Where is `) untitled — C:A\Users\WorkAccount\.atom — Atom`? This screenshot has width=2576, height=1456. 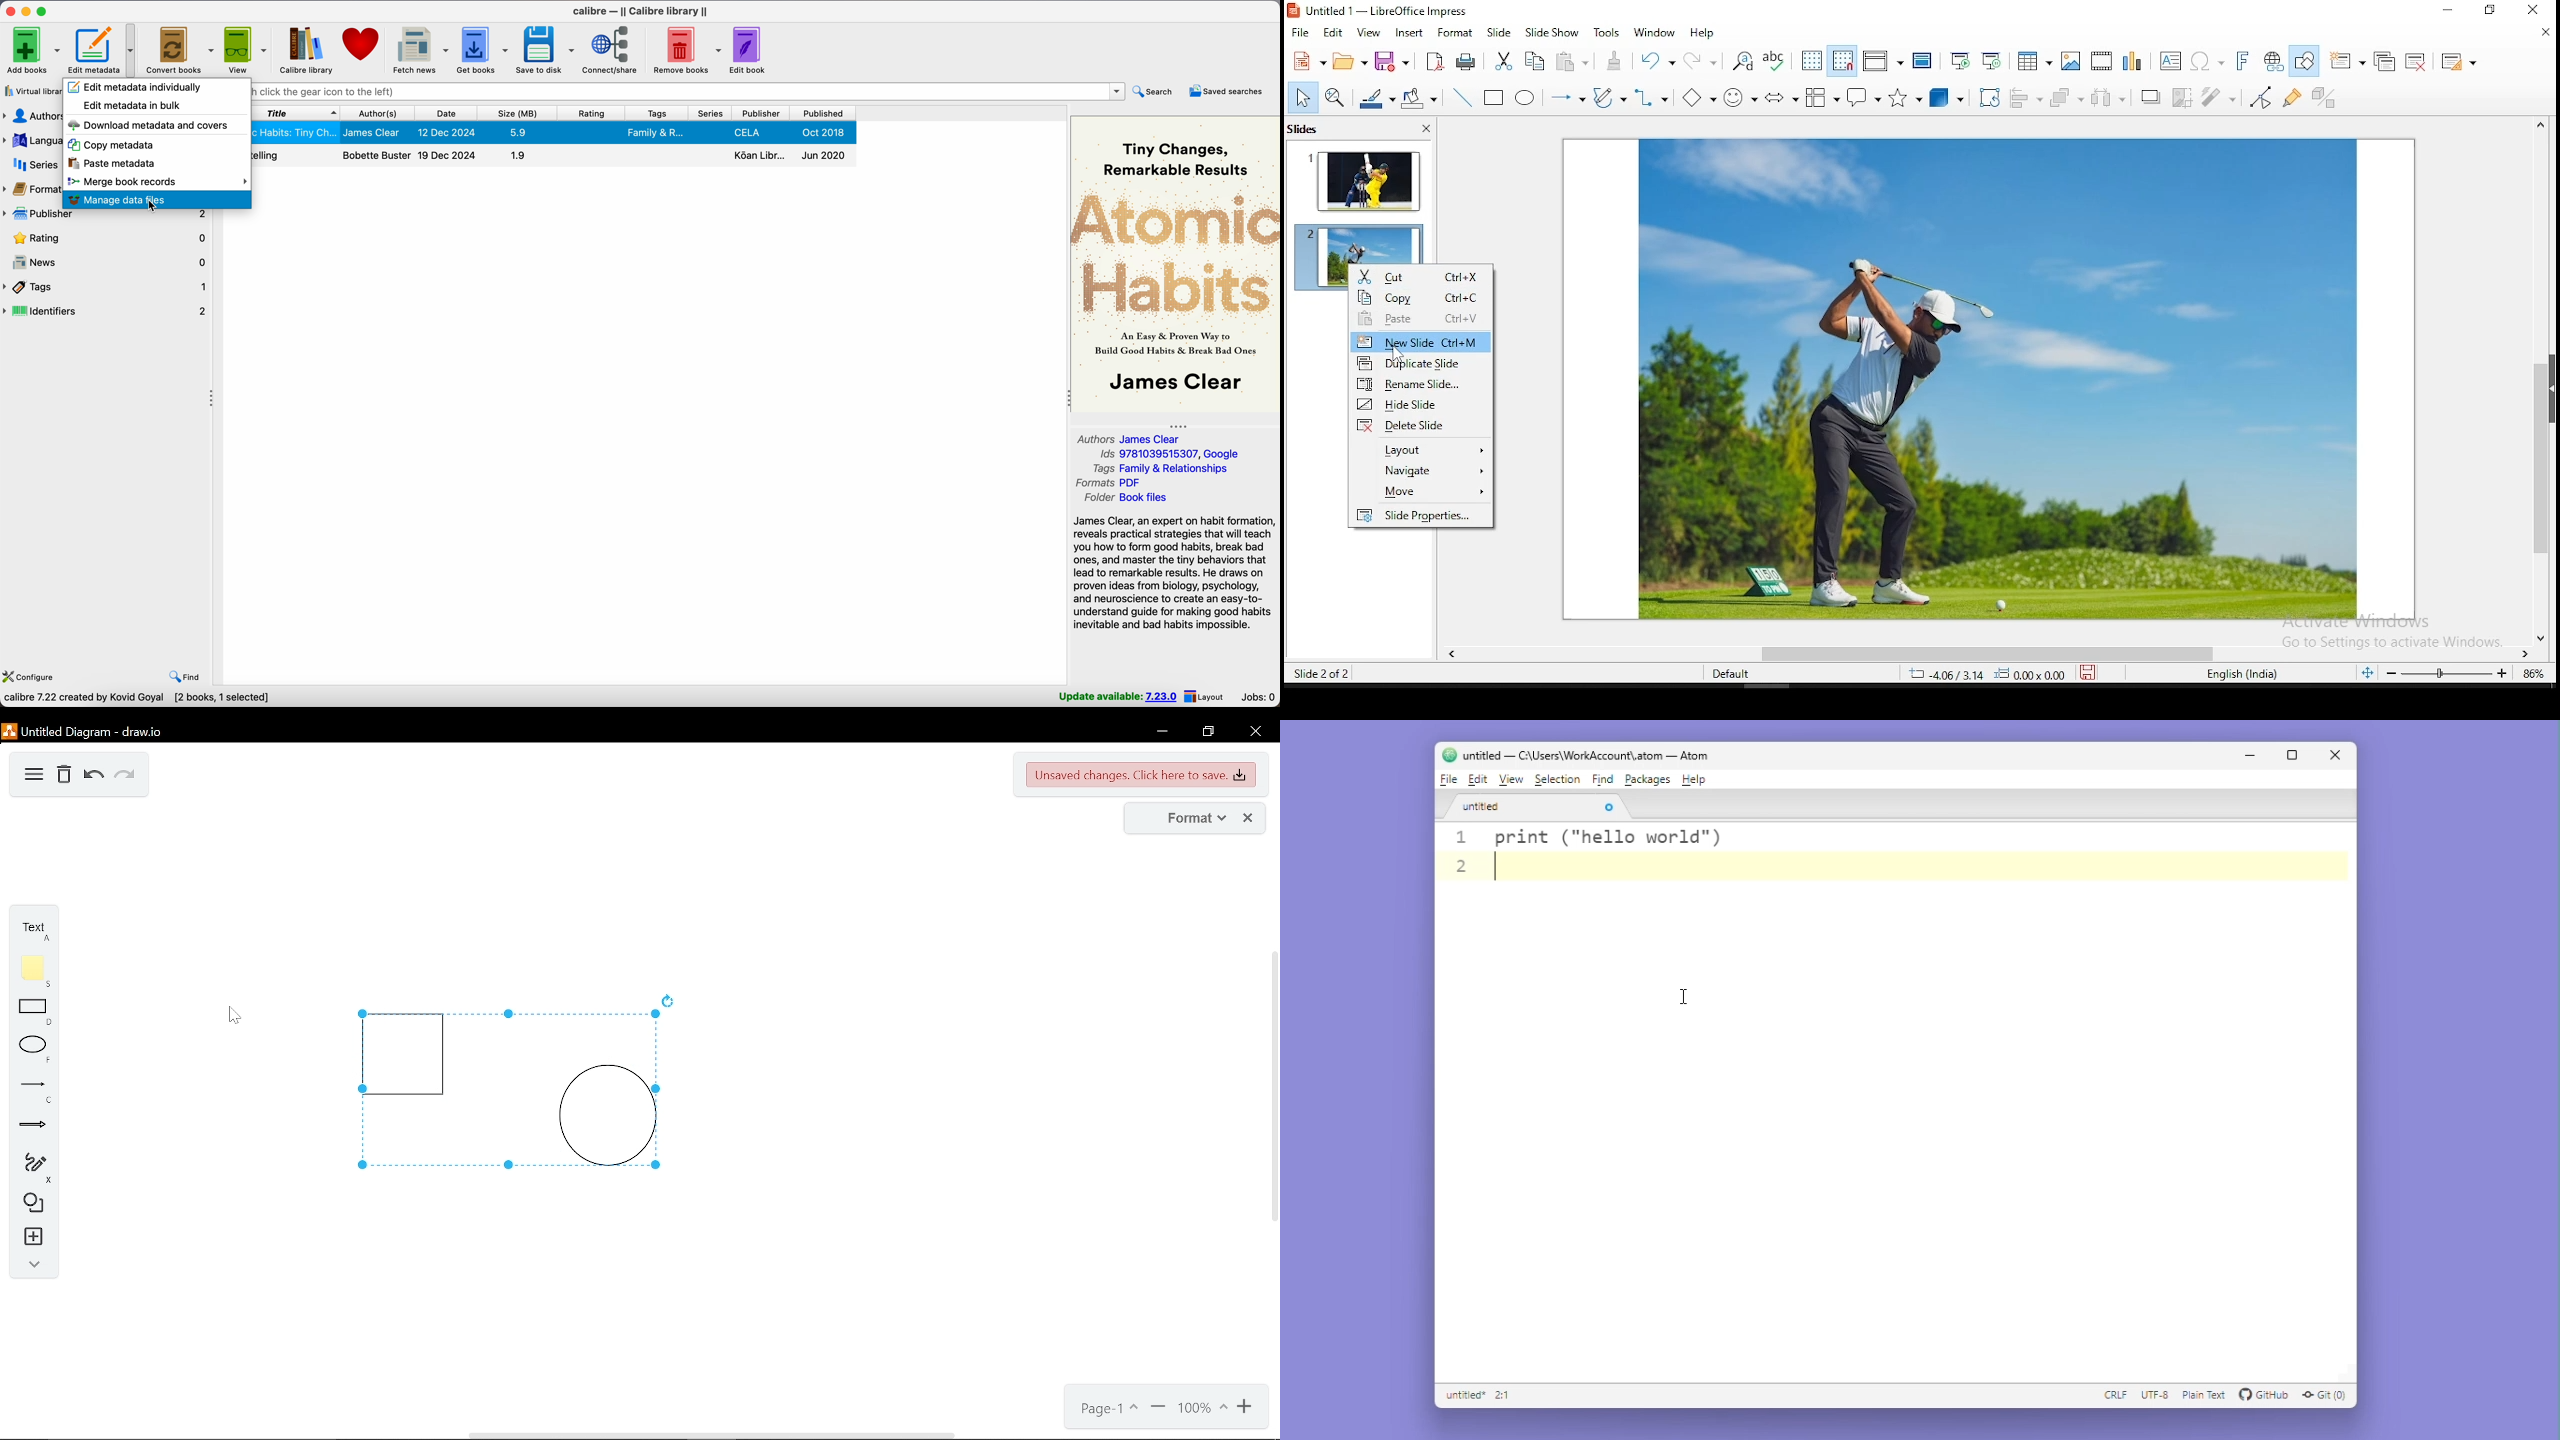 ) untitled — C:A\Users\WorkAccount\.atom — Atom is located at coordinates (1589, 755).